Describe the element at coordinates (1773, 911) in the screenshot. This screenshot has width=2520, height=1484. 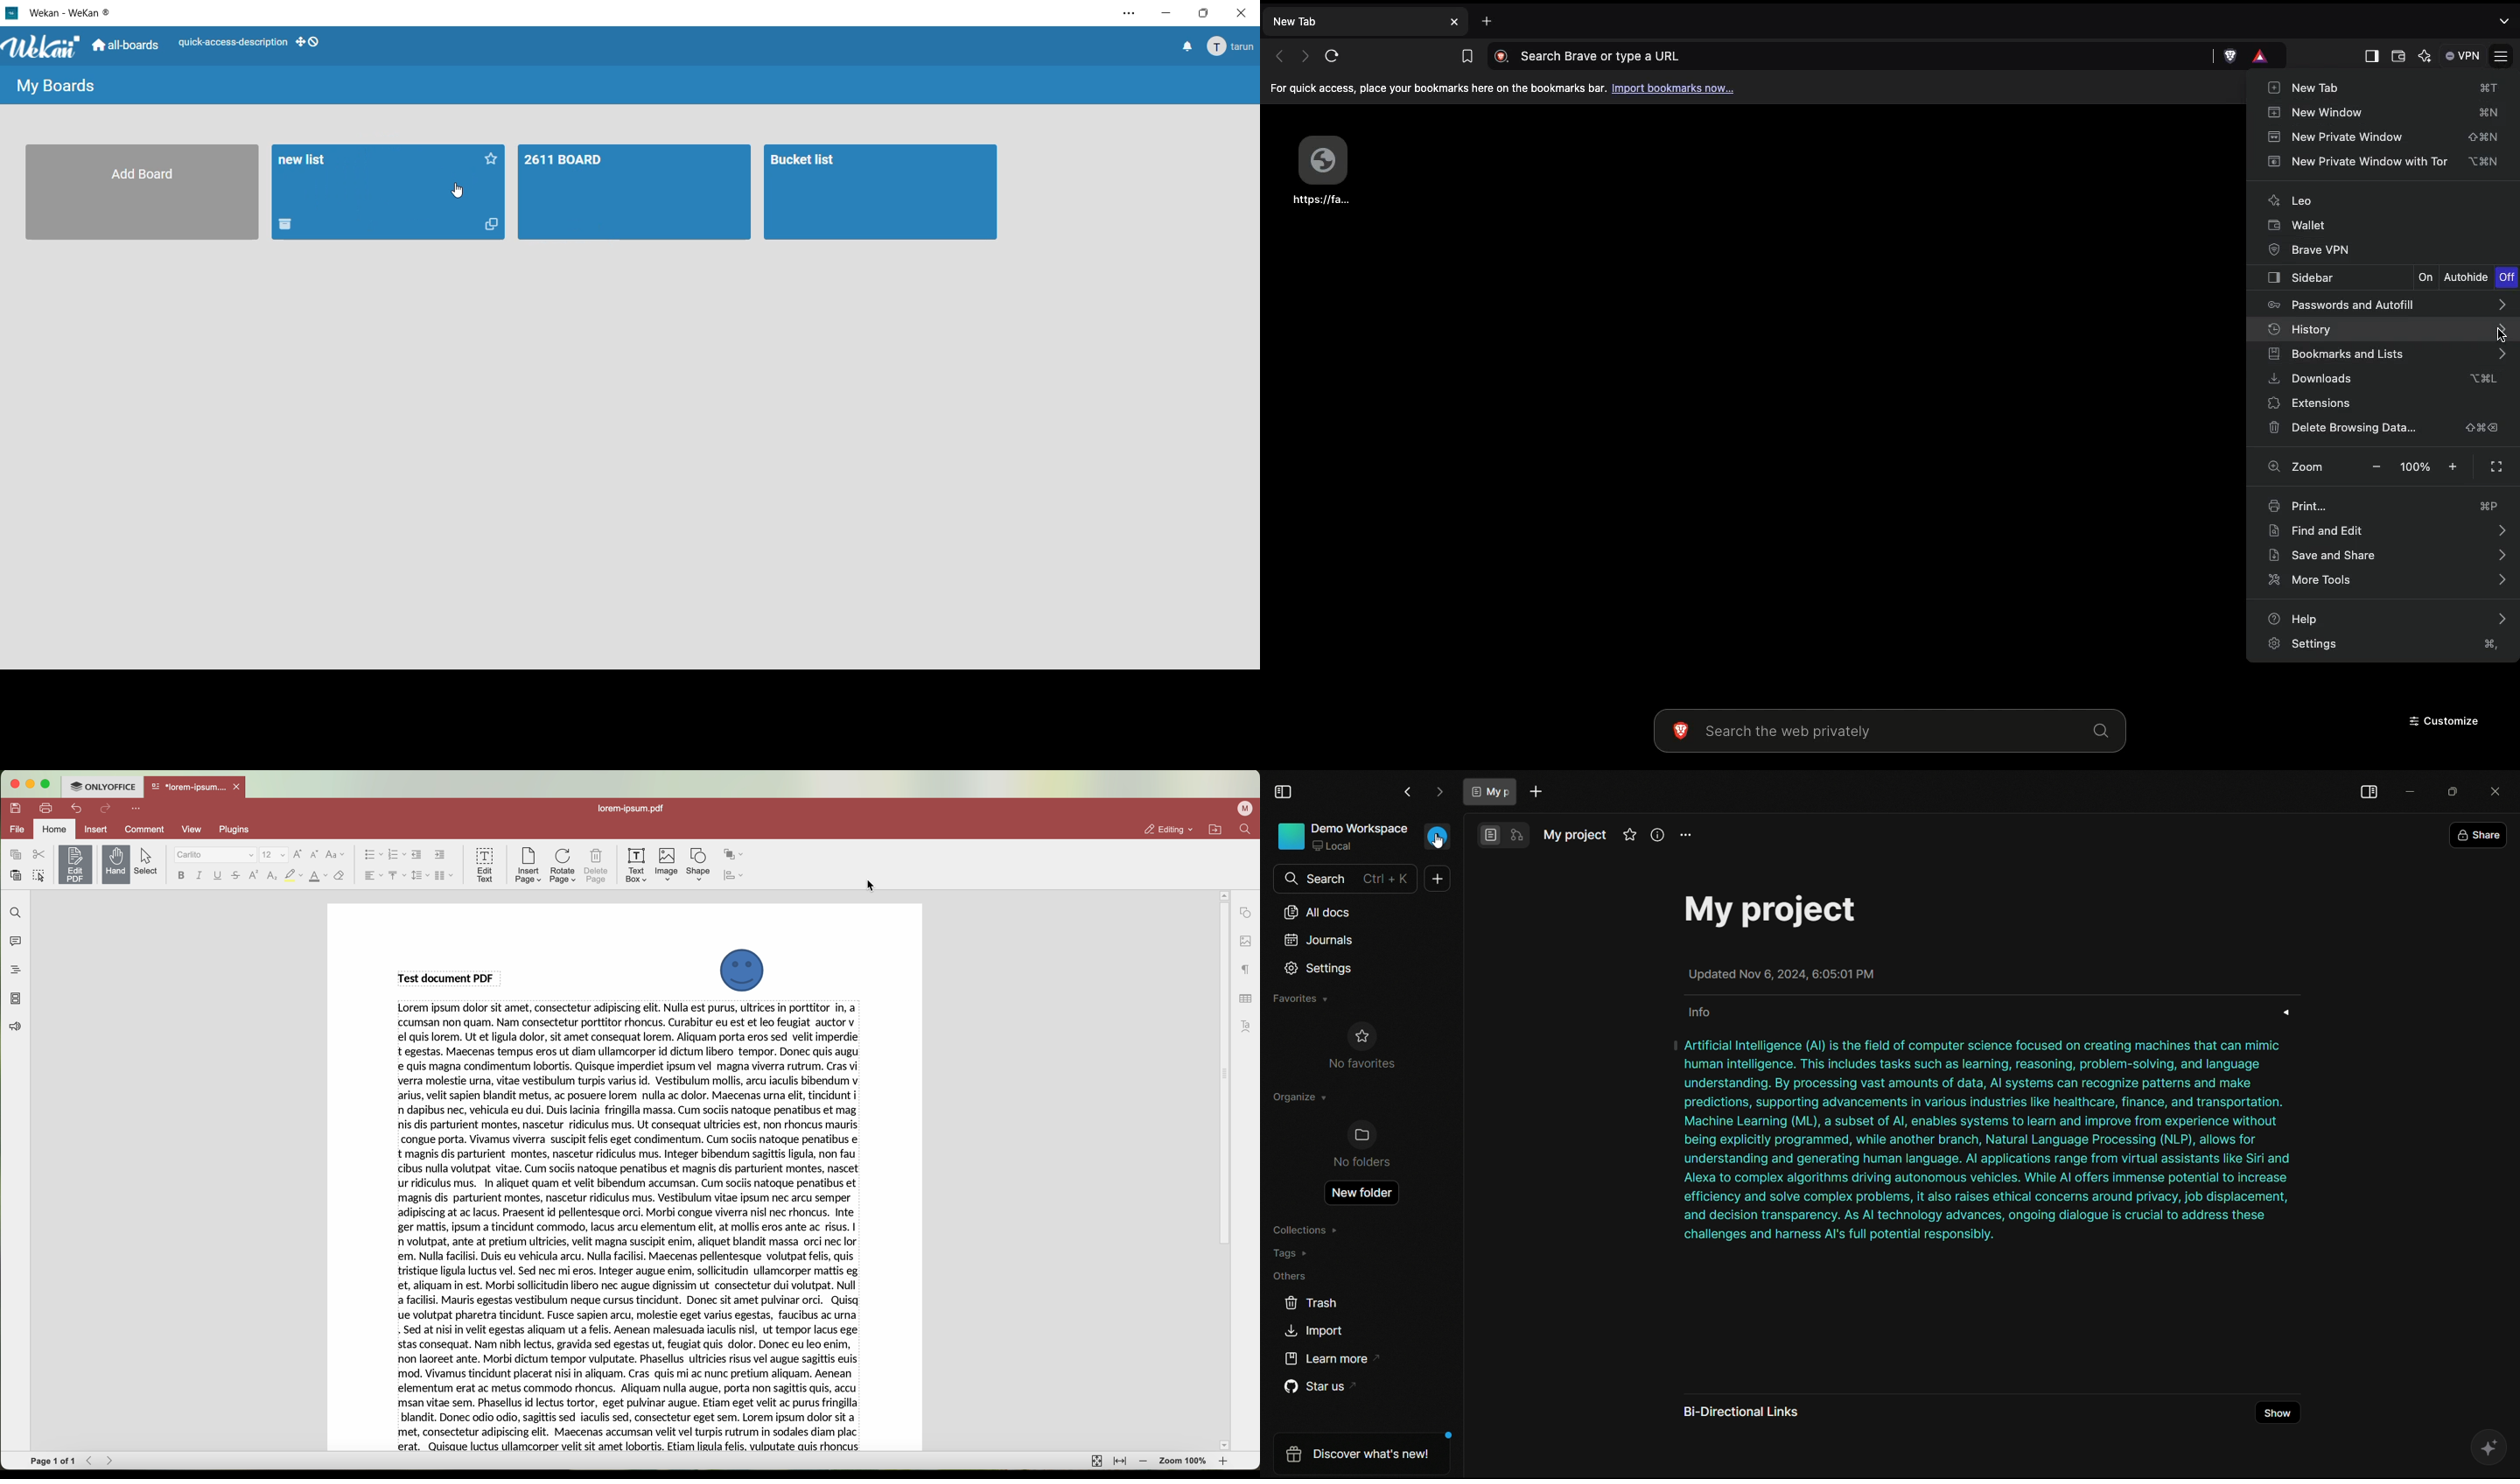
I see `My project` at that location.